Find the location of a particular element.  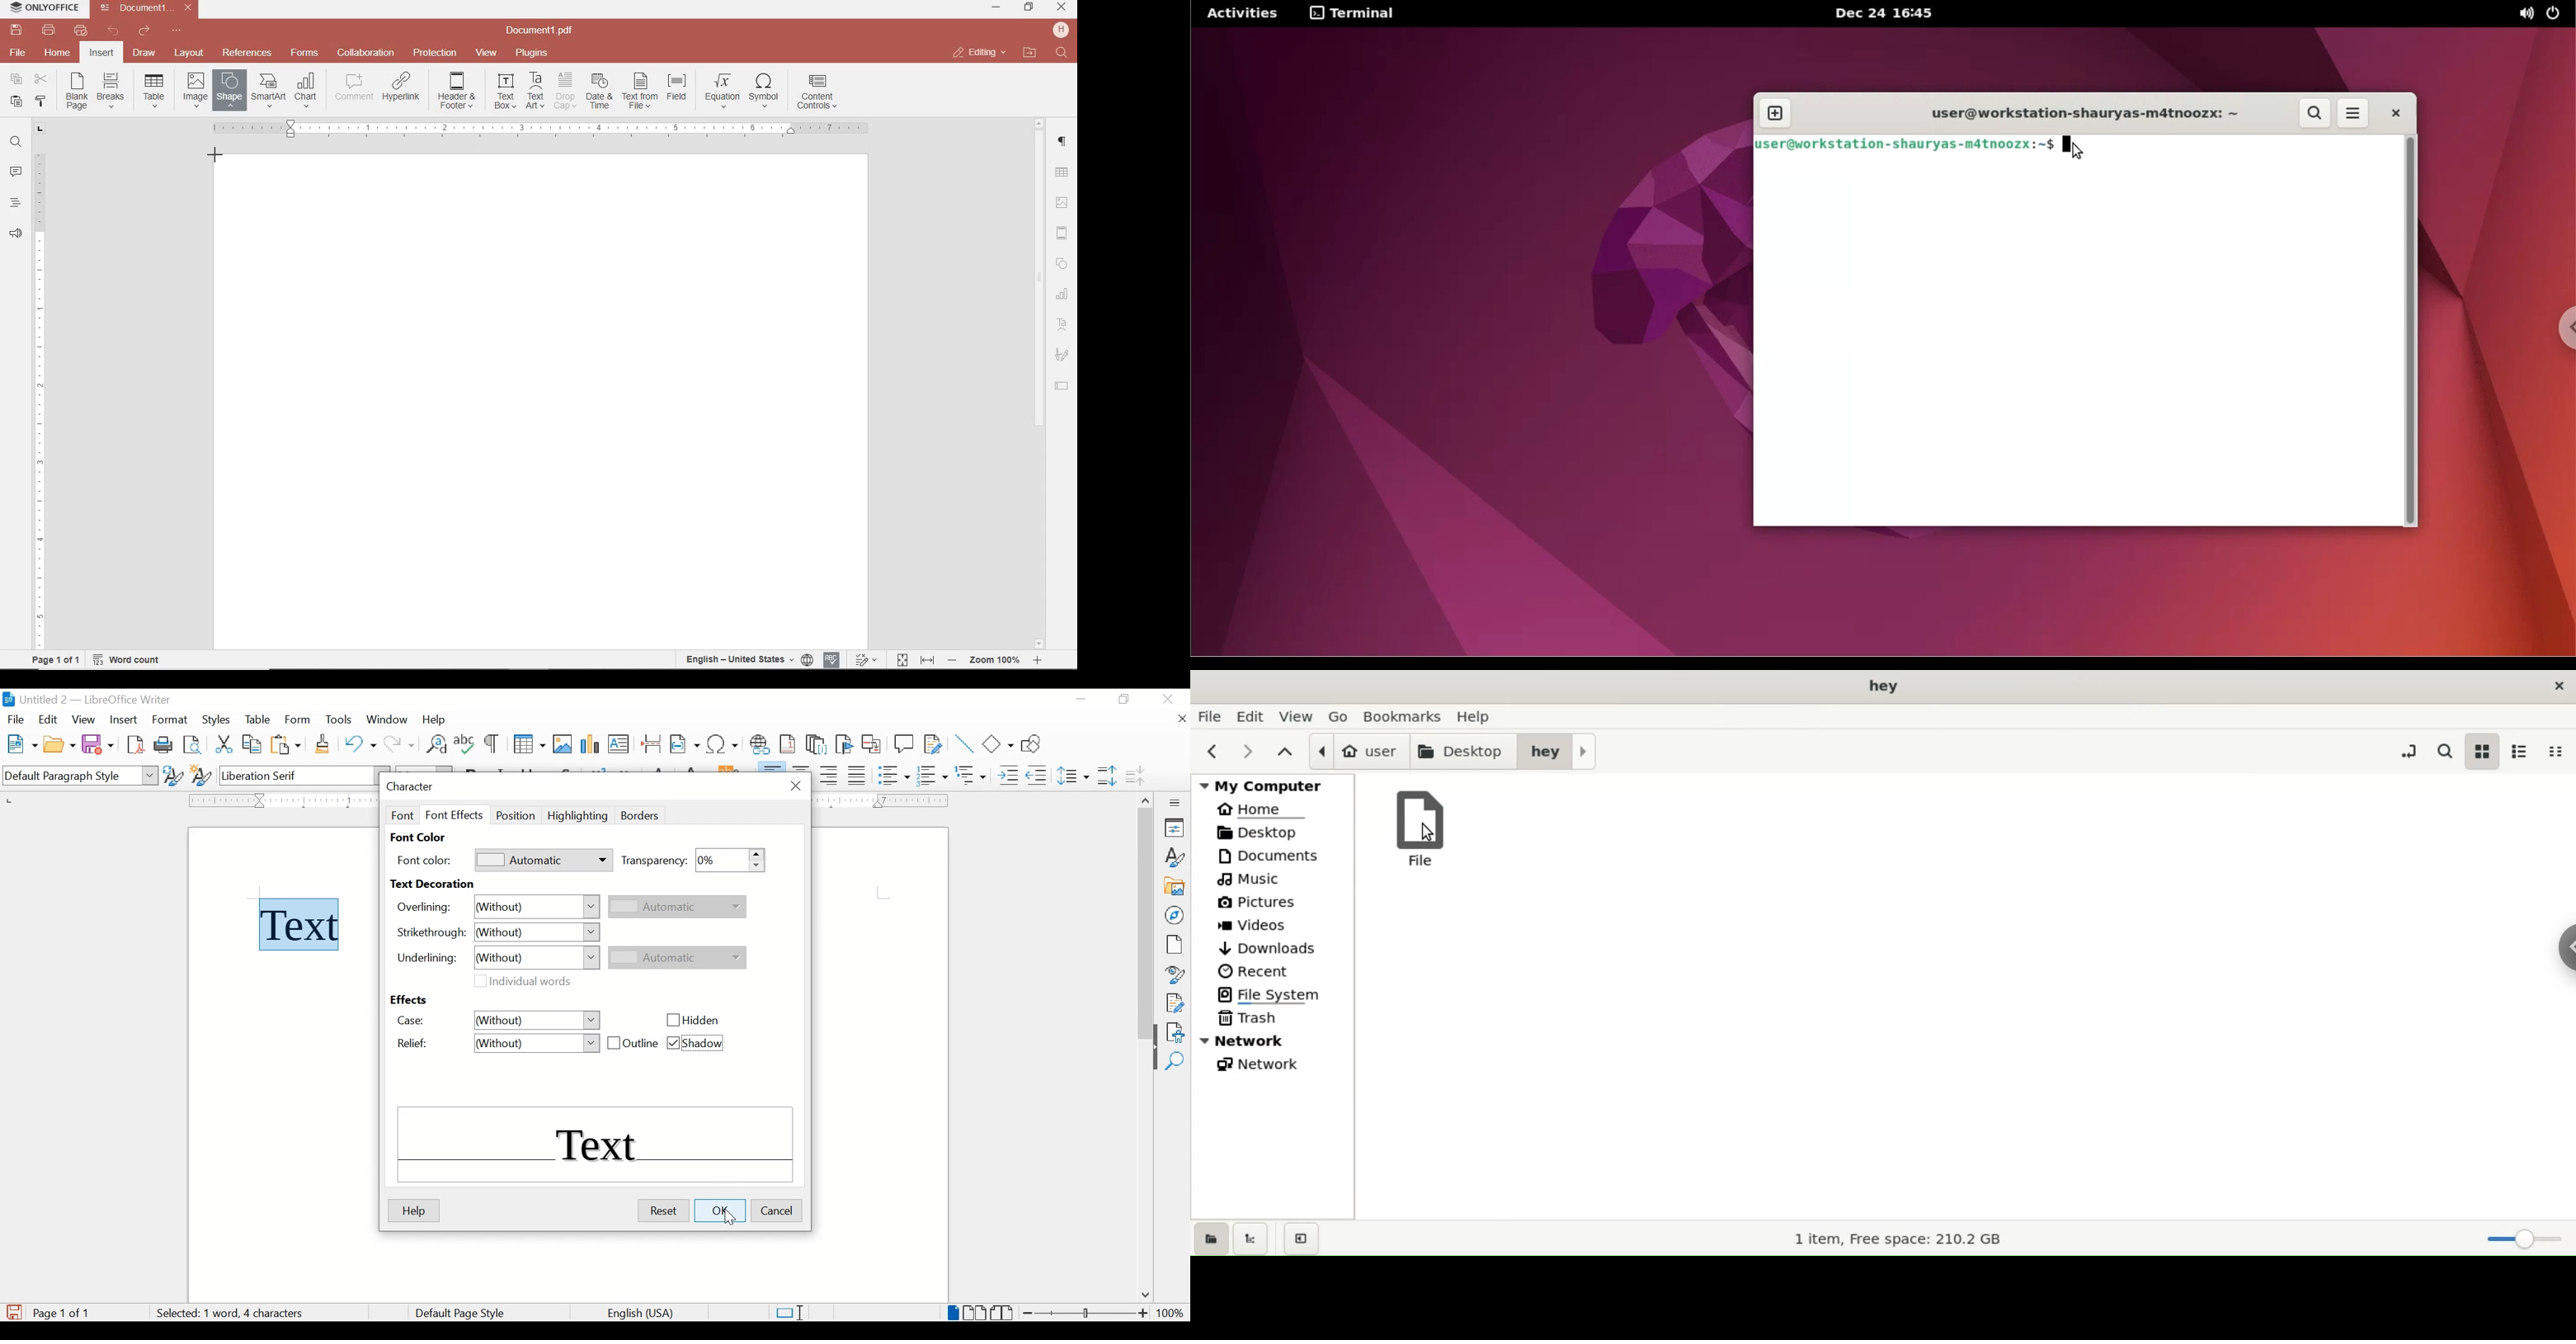

word count is located at coordinates (131, 660).